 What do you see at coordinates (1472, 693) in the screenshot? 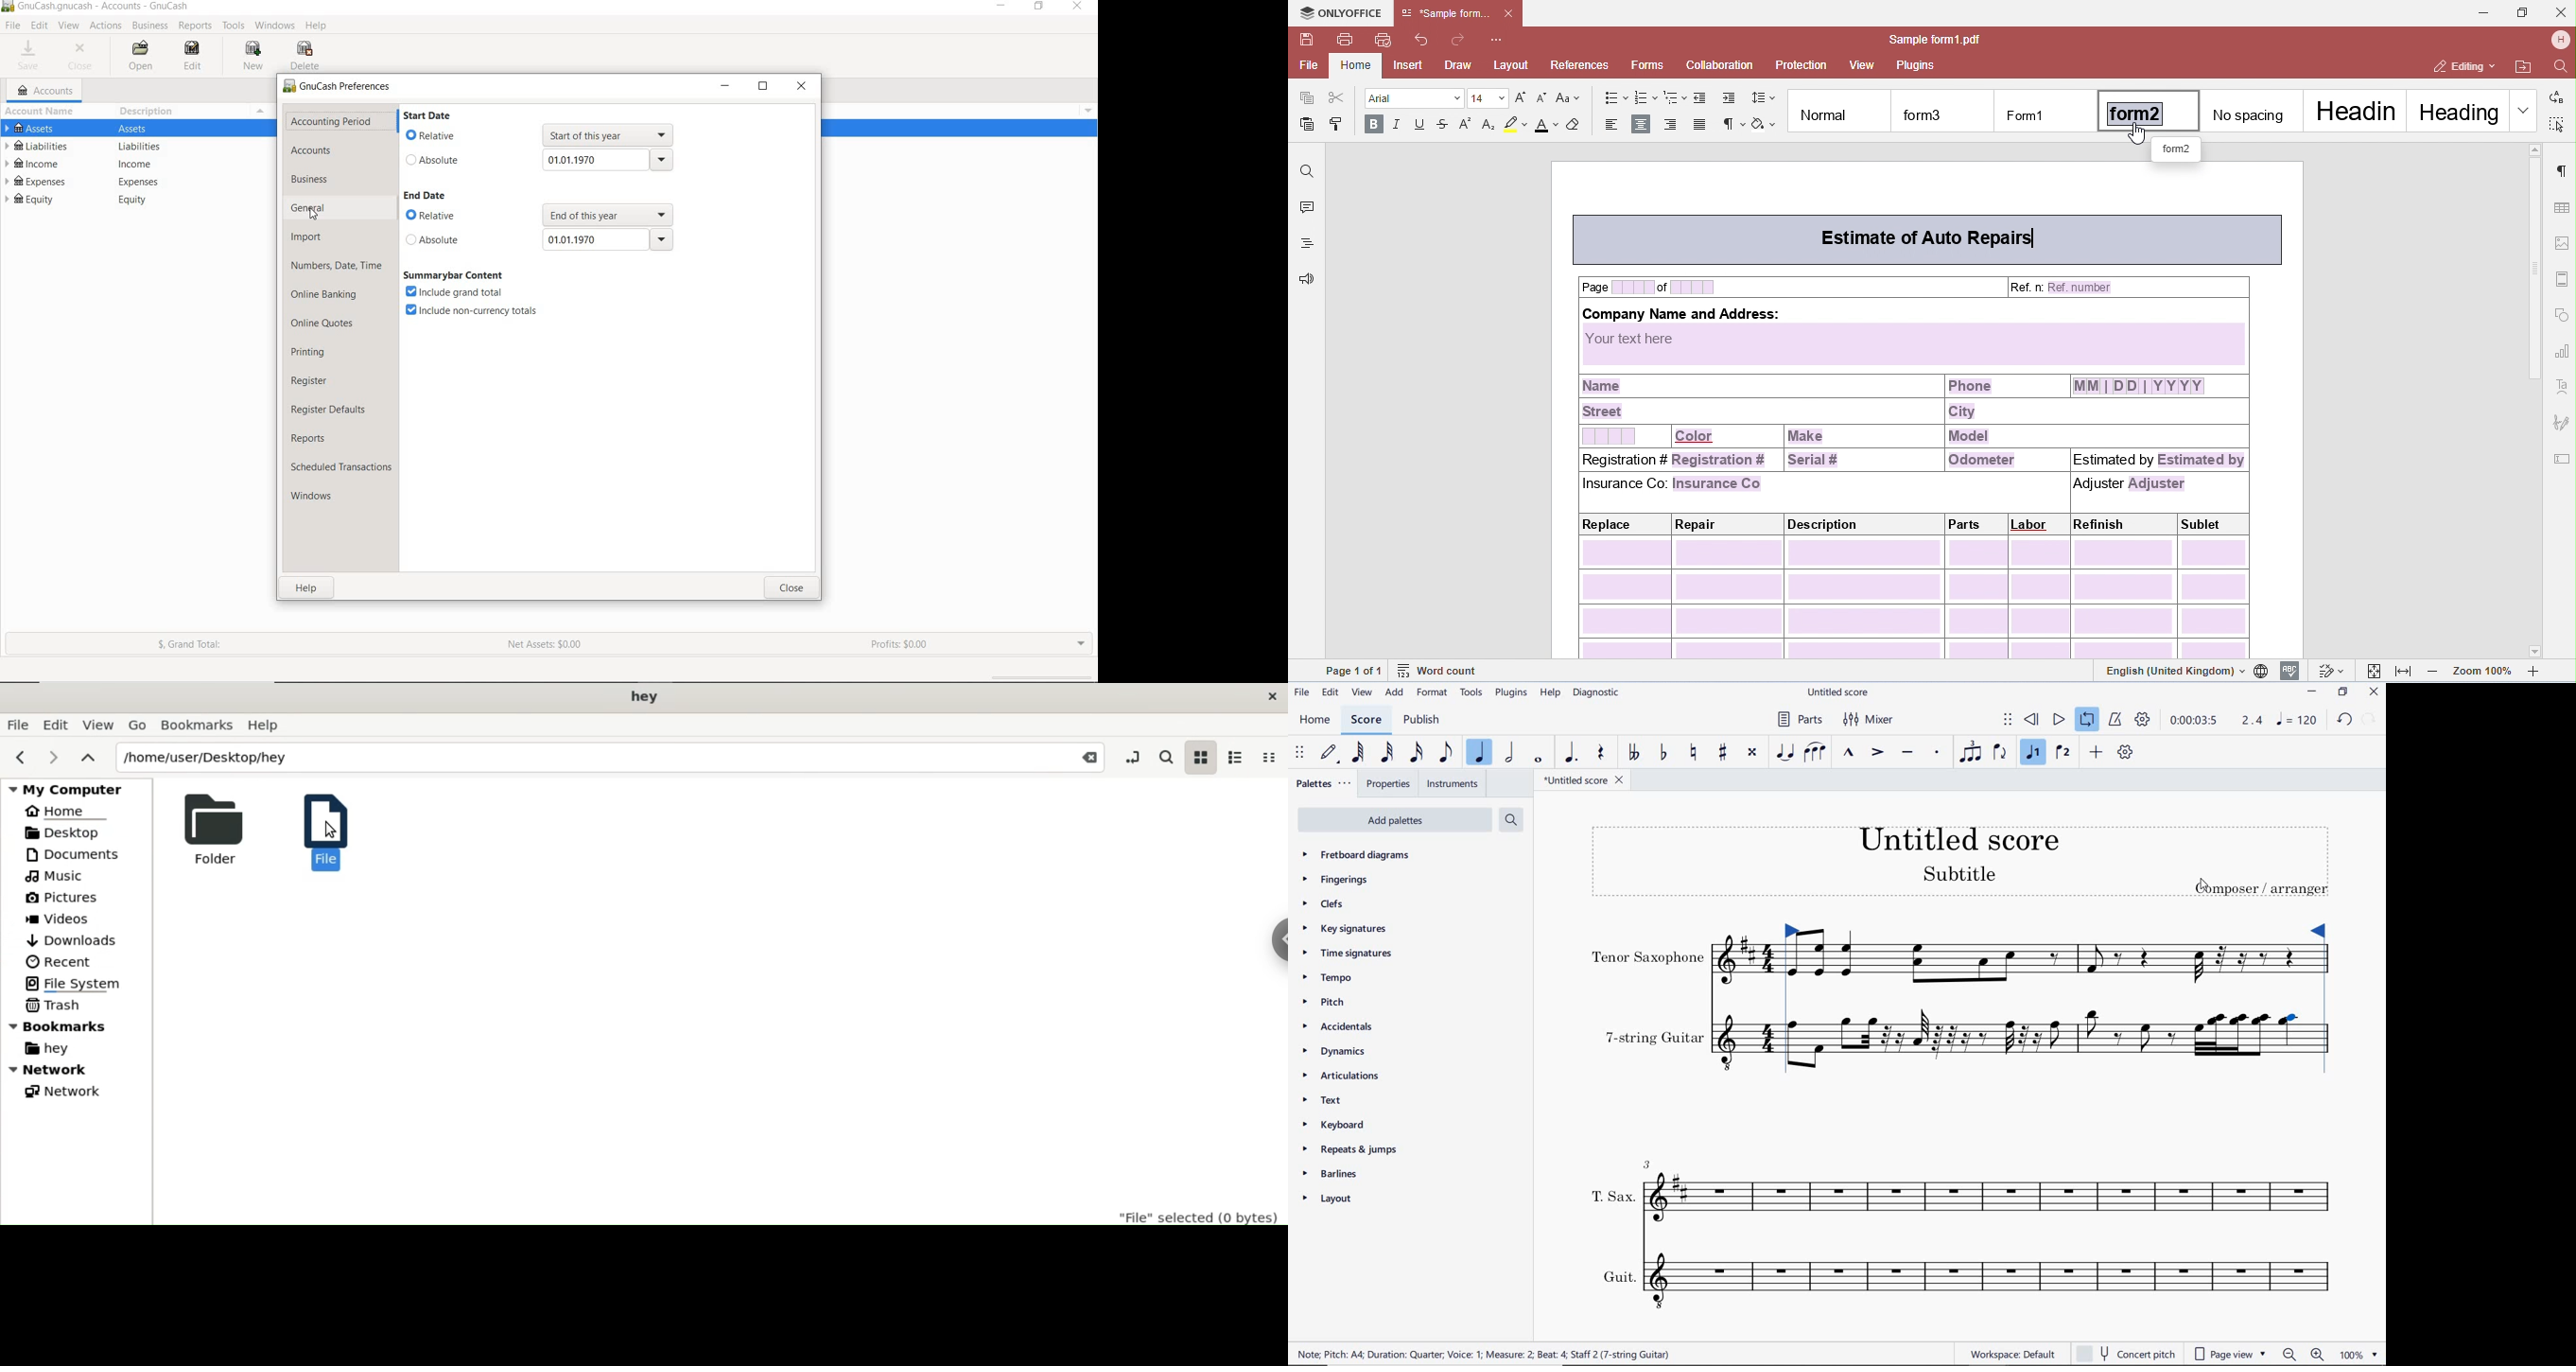
I see `TOOLS` at bounding box center [1472, 693].